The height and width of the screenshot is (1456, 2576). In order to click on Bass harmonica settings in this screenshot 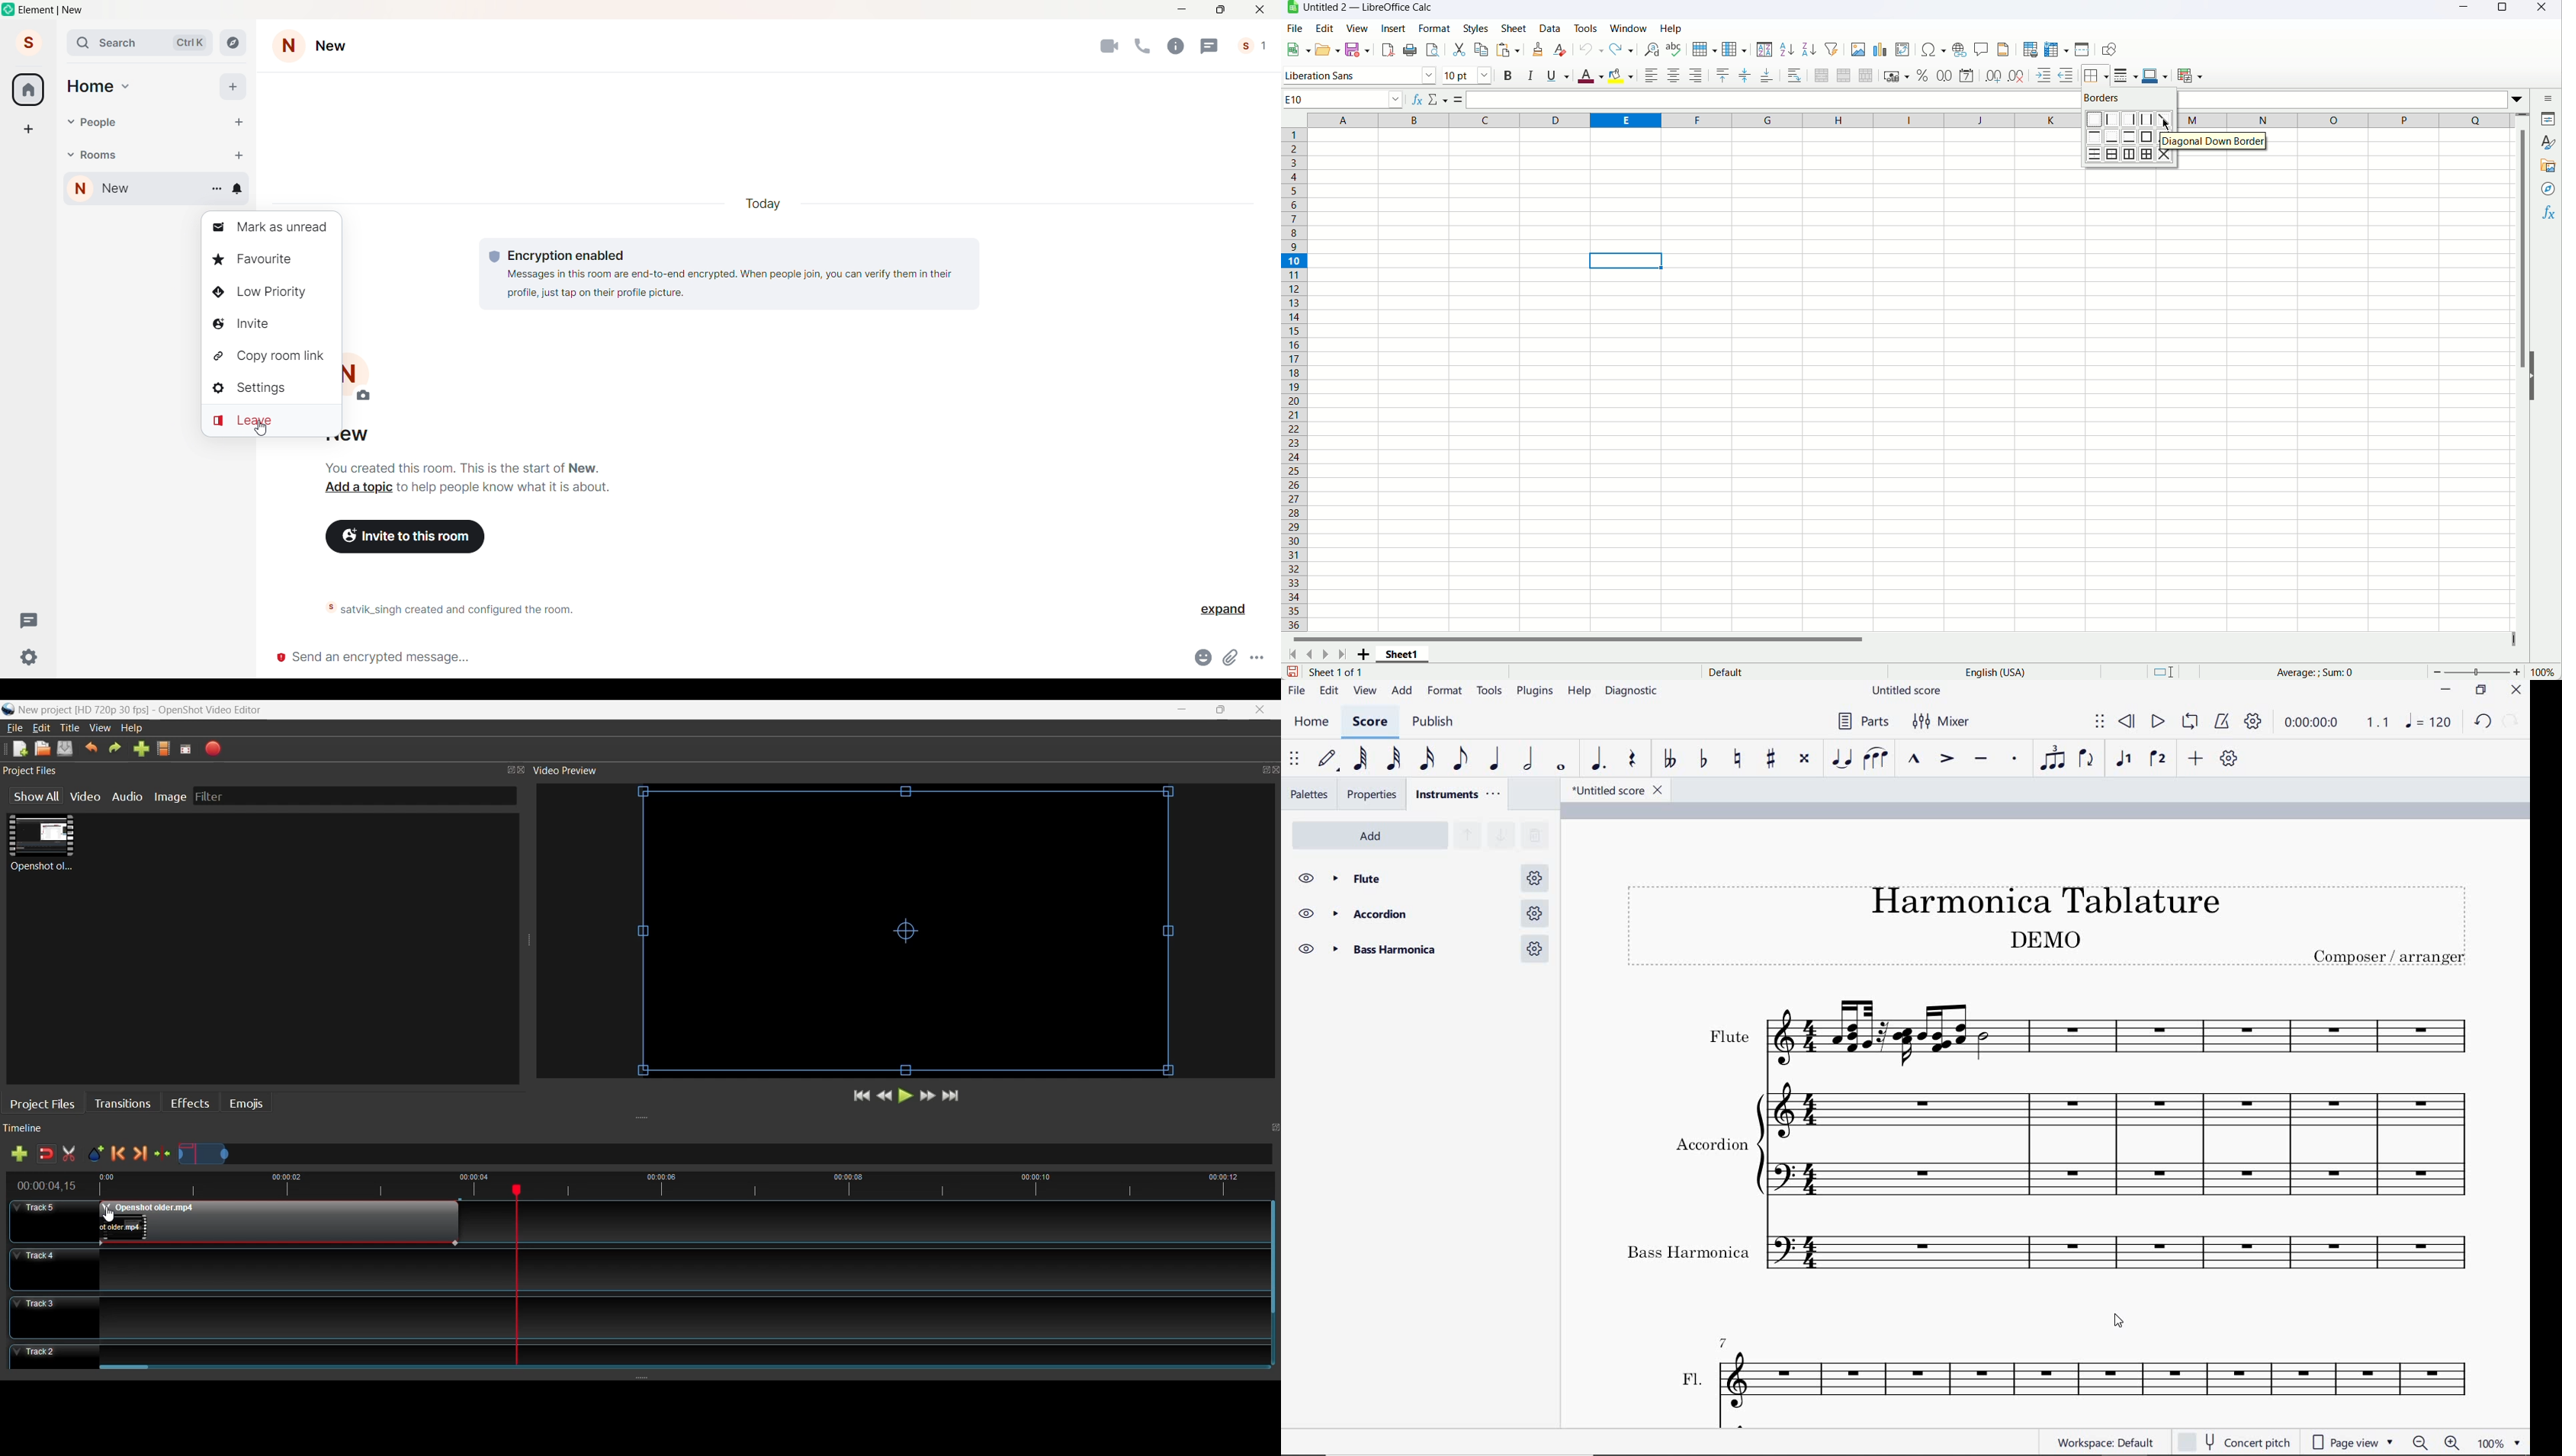, I will do `click(1538, 949)`.